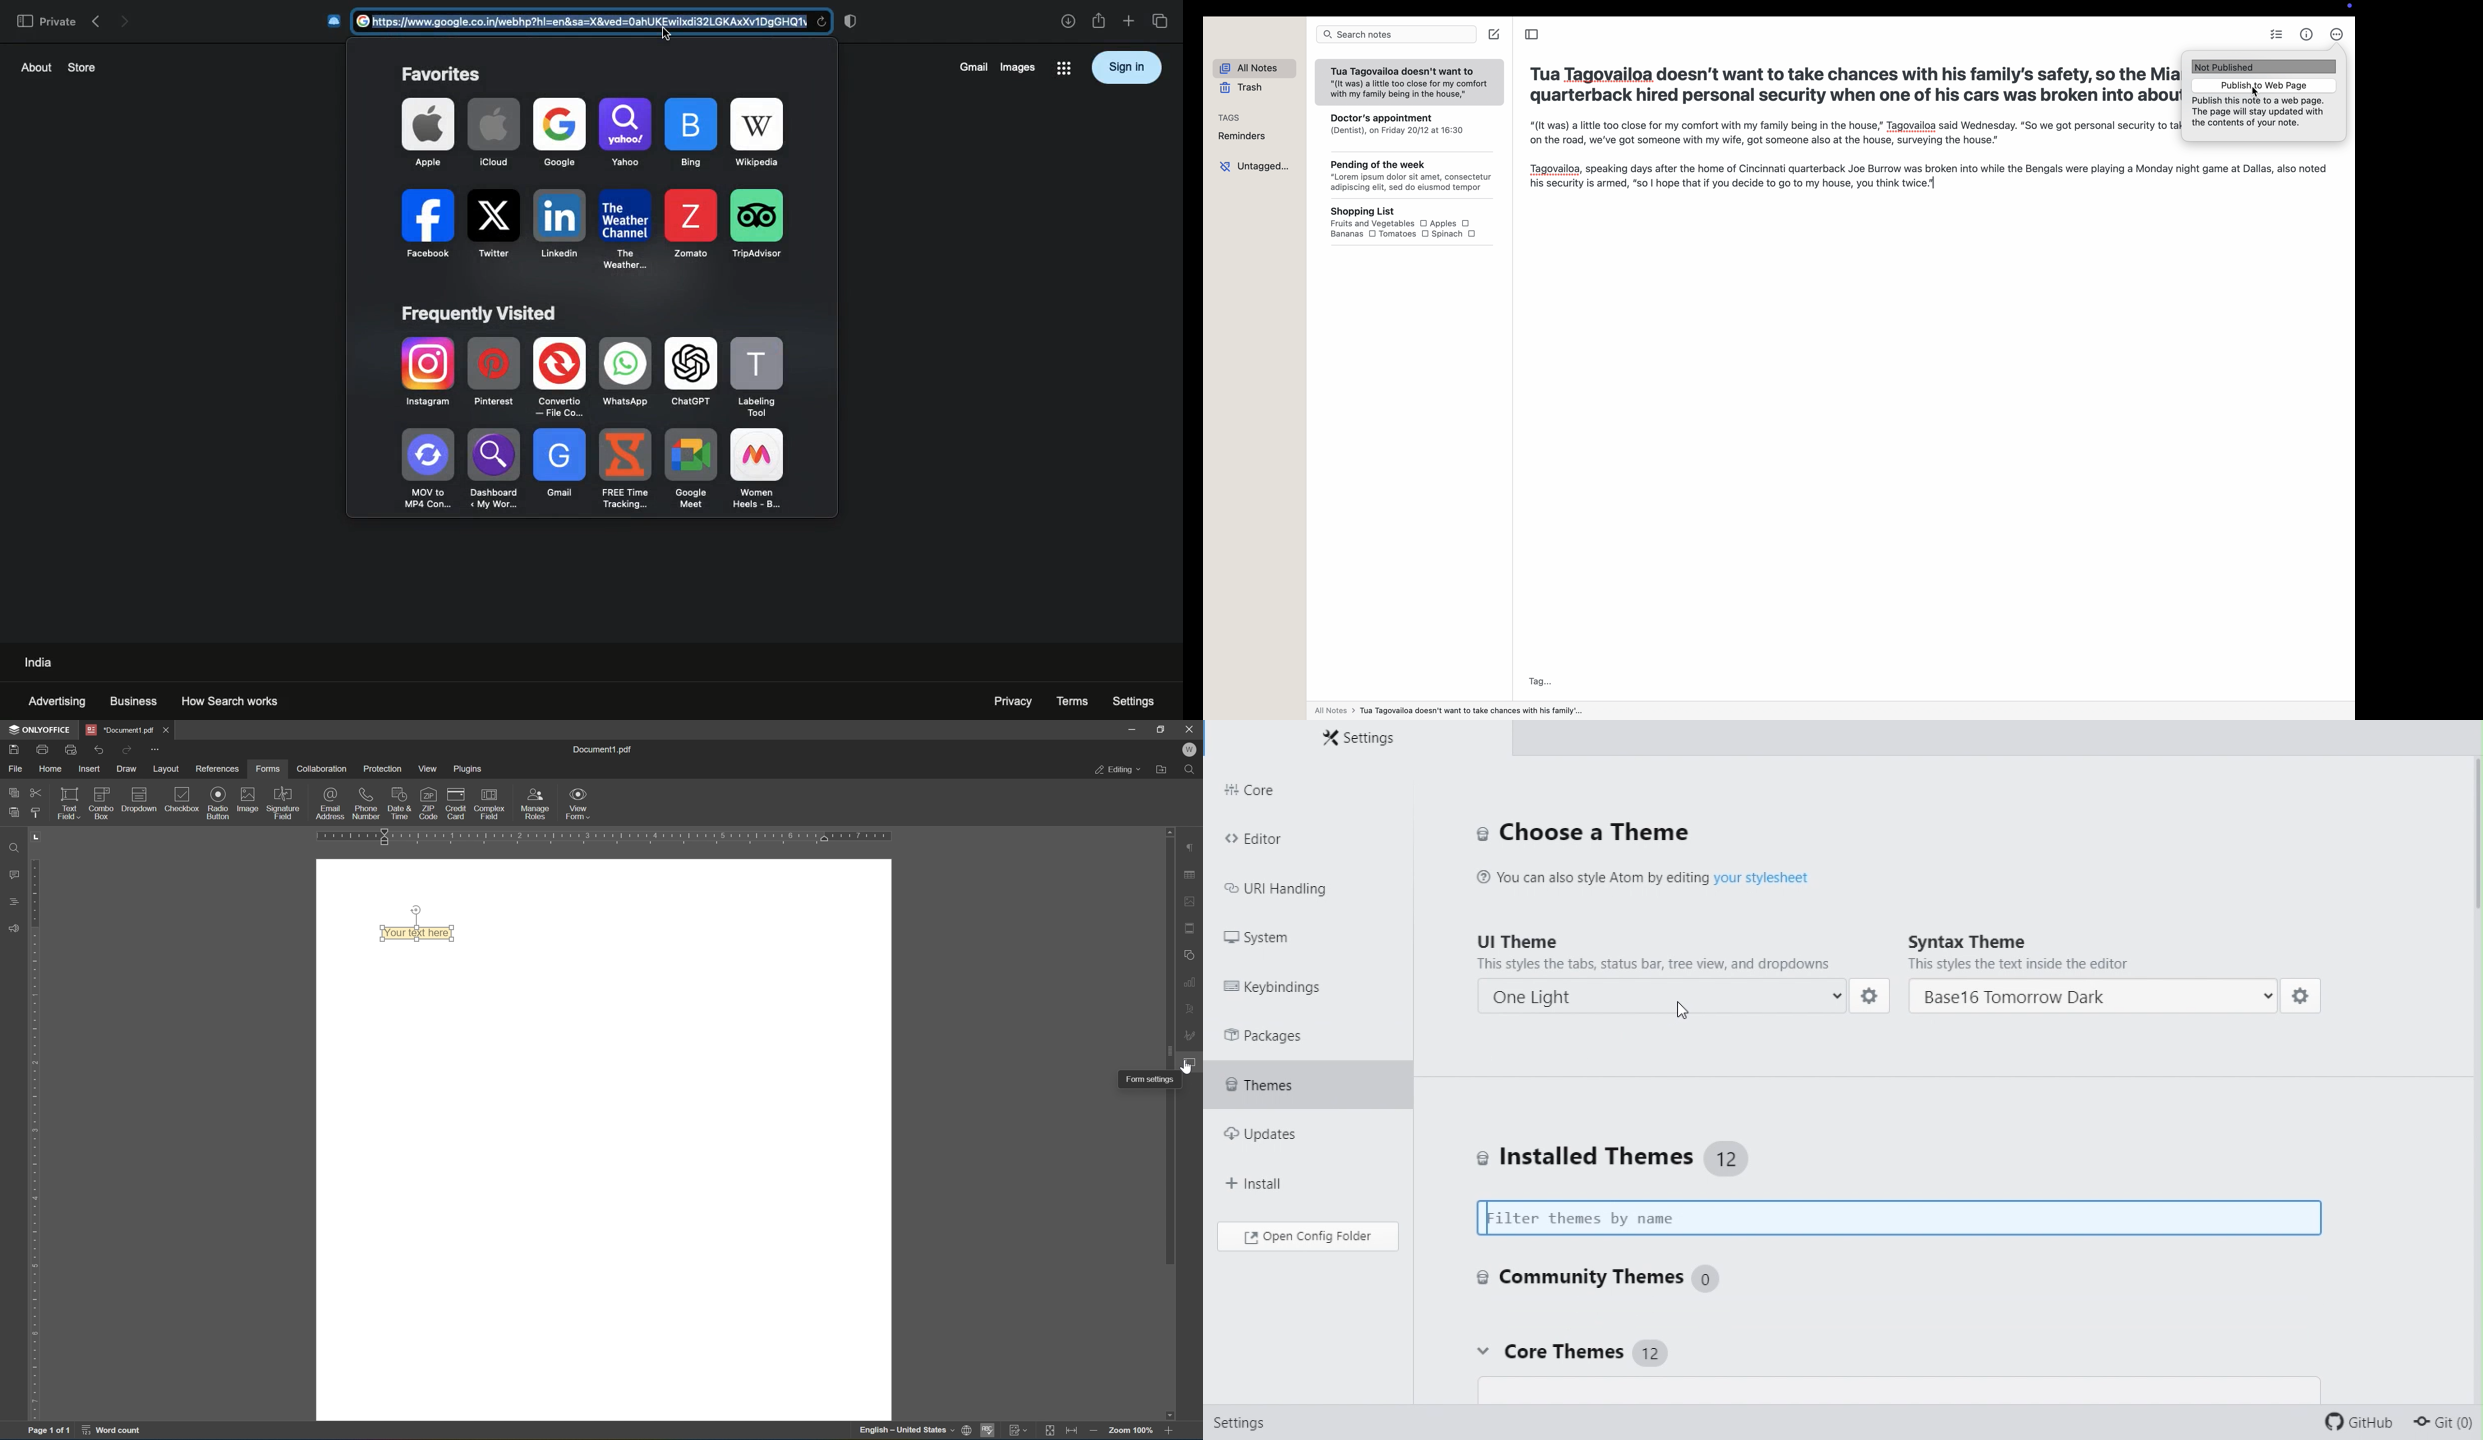  What do you see at coordinates (1280, 1174) in the screenshot?
I see `Install` at bounding box center [1280, 1174].